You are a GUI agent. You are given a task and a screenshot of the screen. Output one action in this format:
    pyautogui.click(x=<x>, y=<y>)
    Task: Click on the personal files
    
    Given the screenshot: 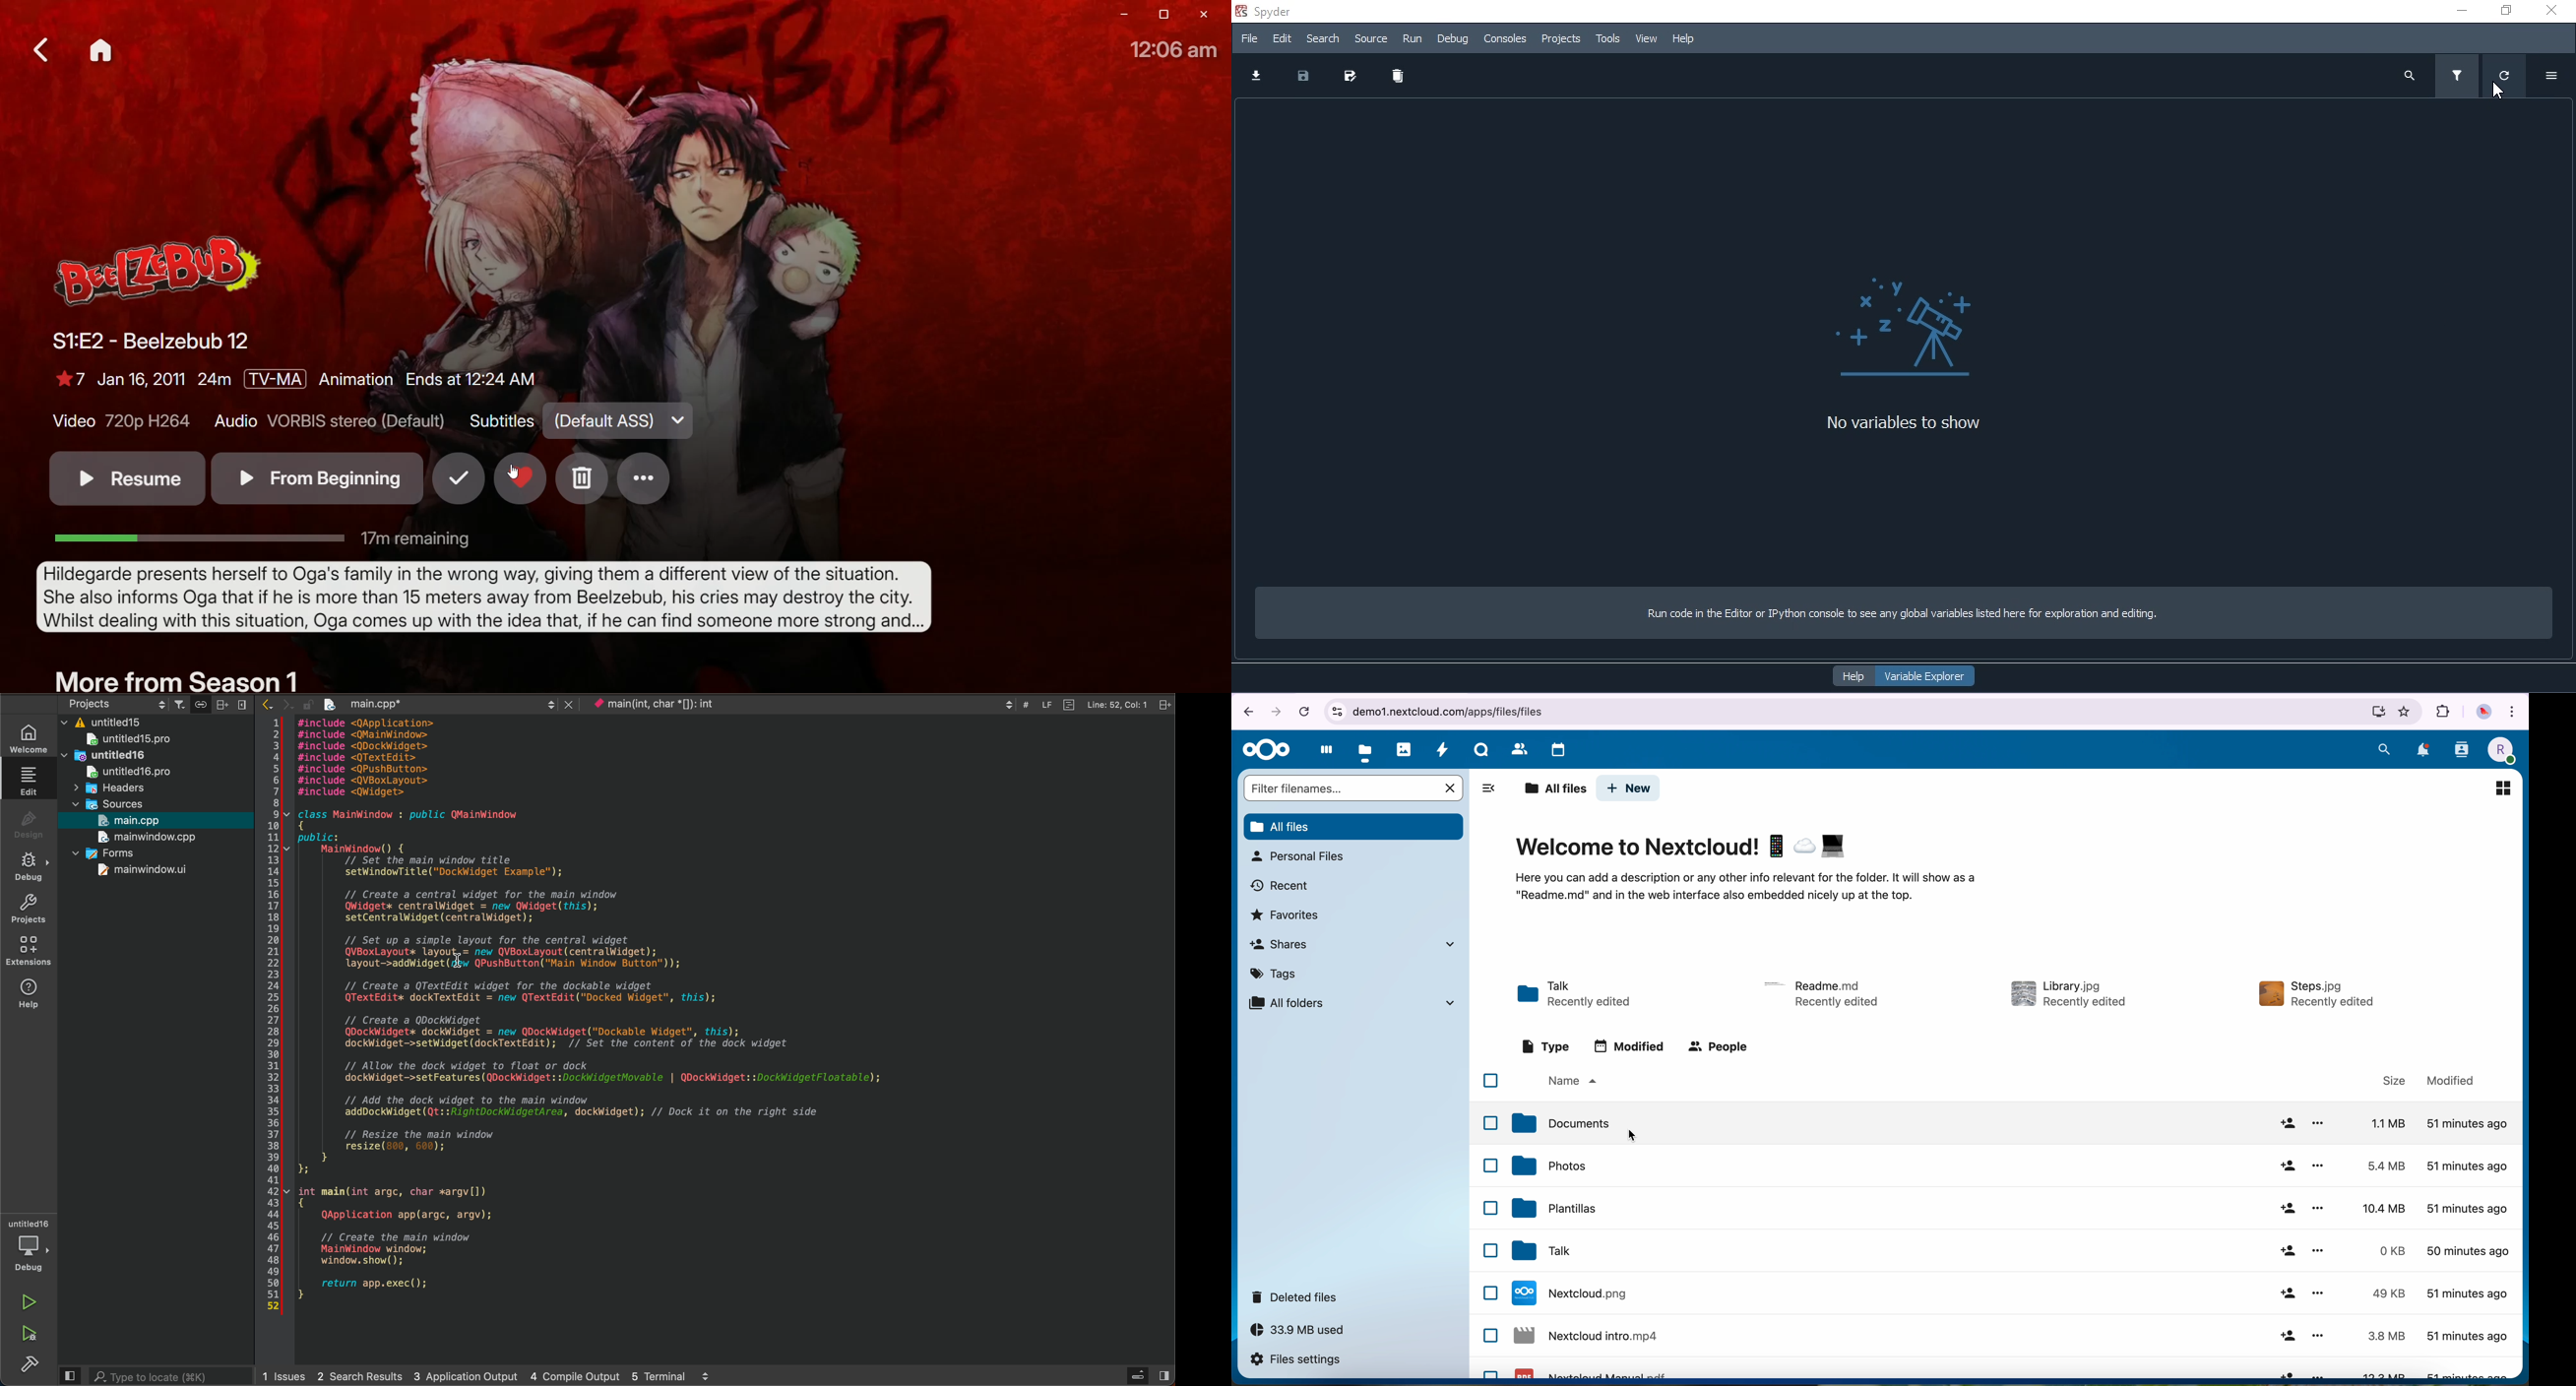 What is the action you would take?
    pyautogui.click(x=1298, y=854)
    